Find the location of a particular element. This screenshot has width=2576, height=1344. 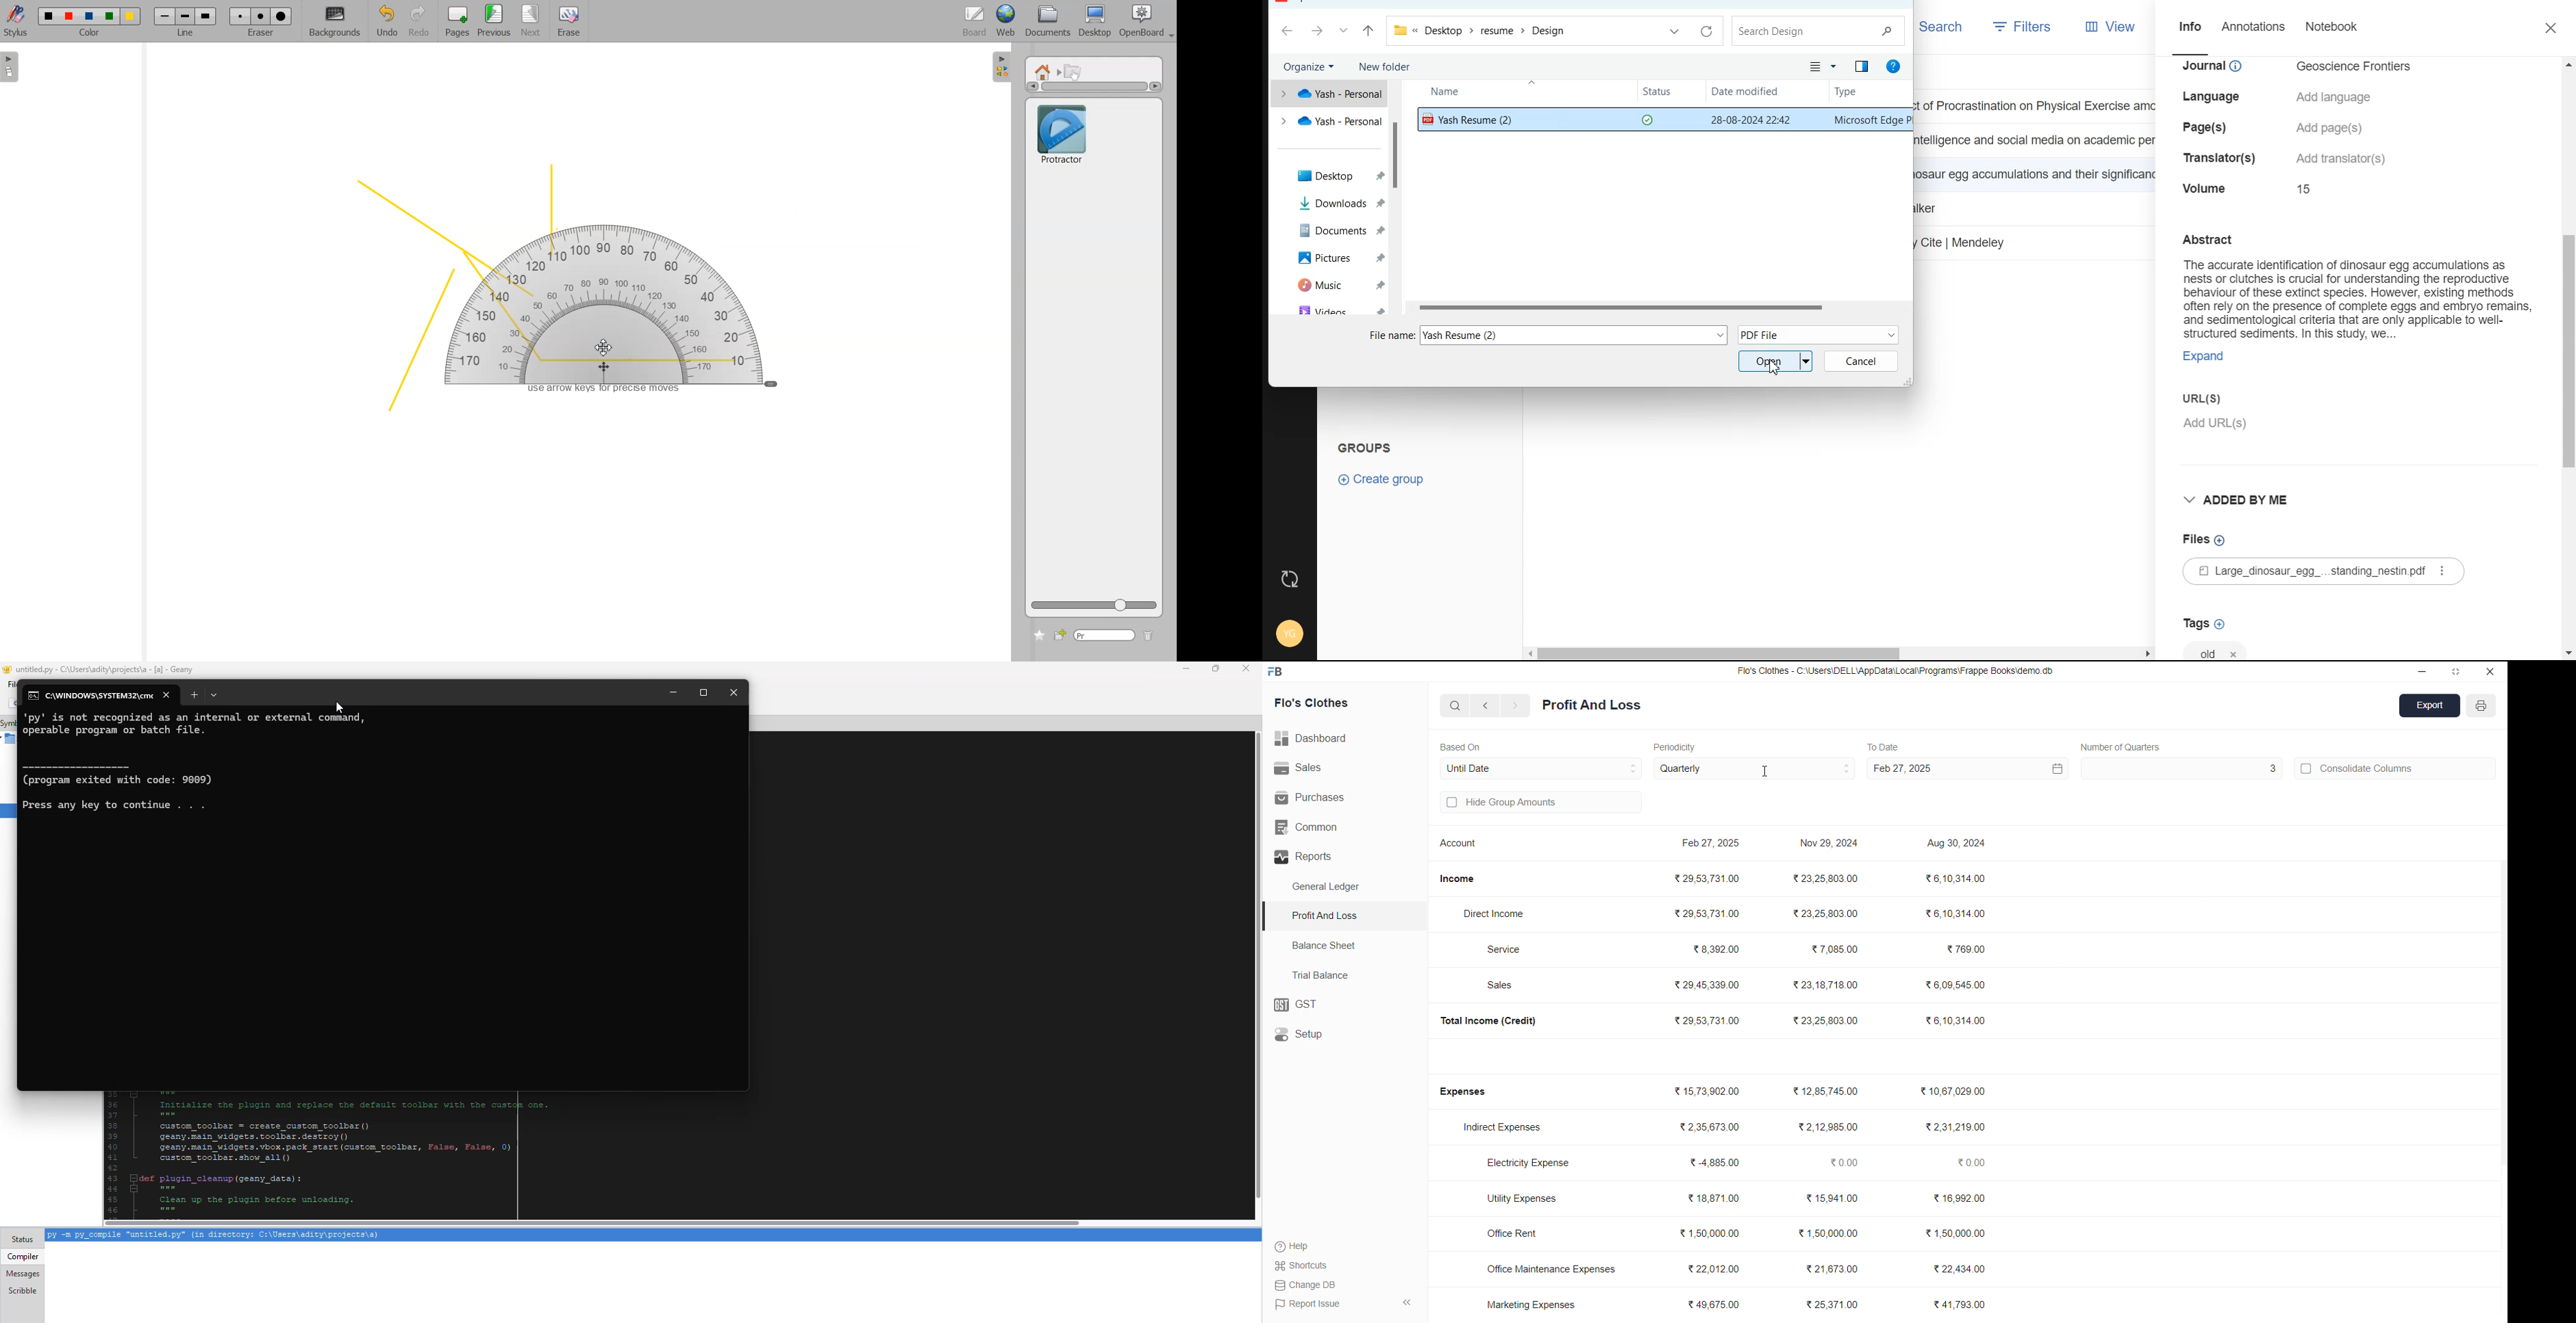

New Folder is located at coordinates (1385, 66).